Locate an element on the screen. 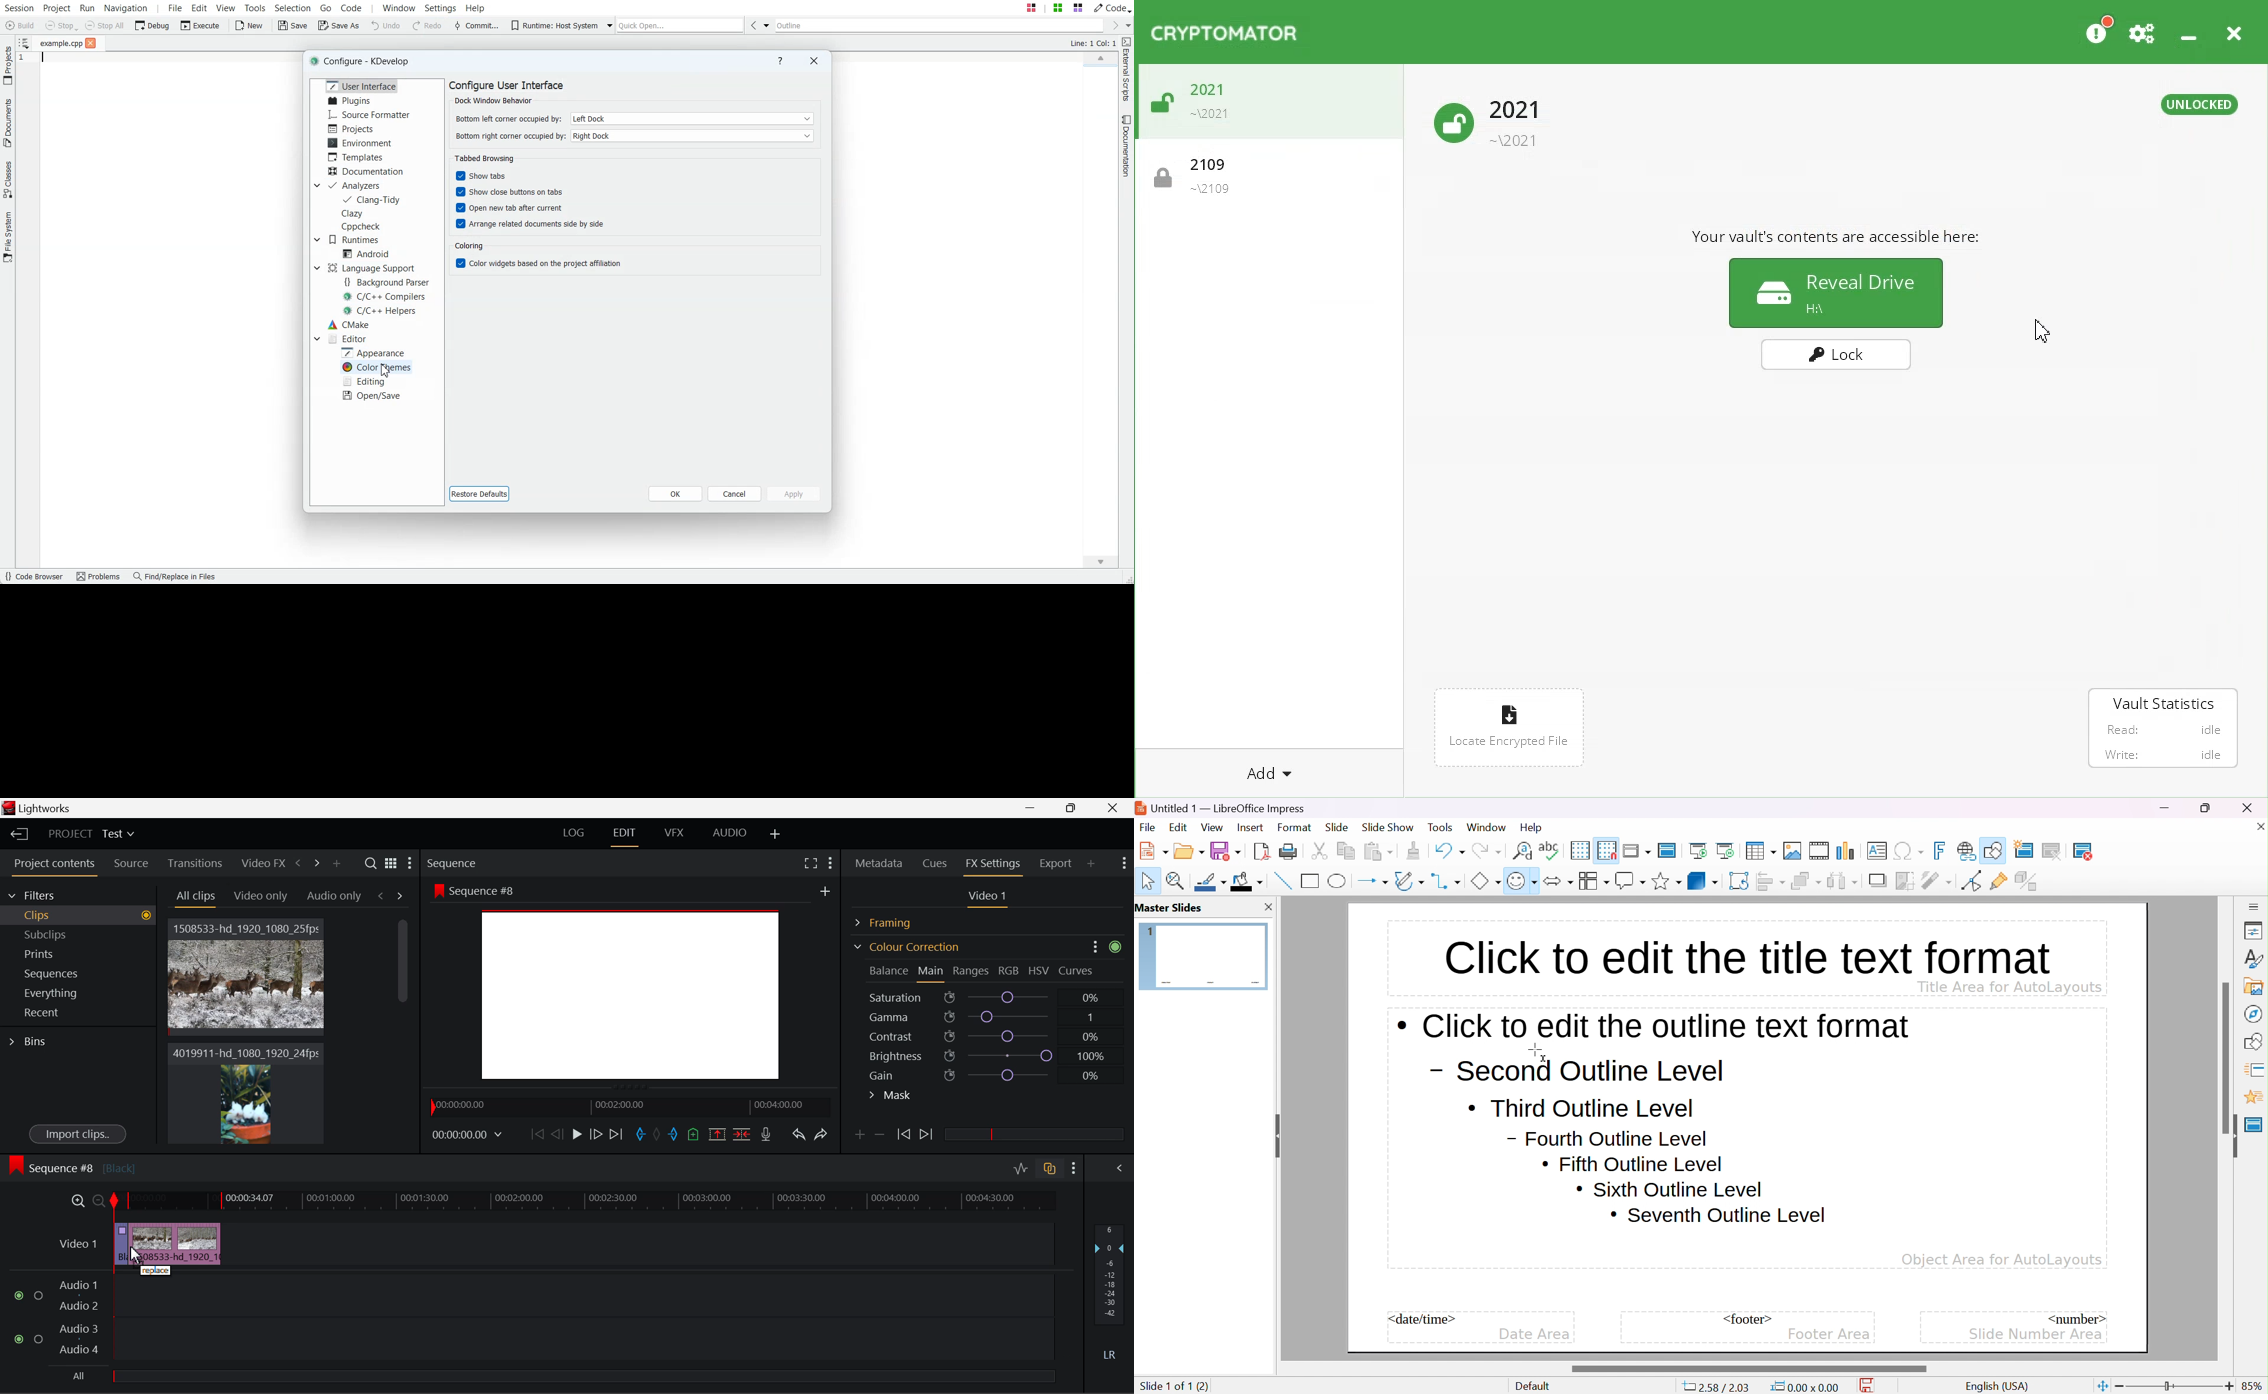 The width and height of the screenshot is (2268, 1400). start from current slide is located at coordinates (1728, 850).